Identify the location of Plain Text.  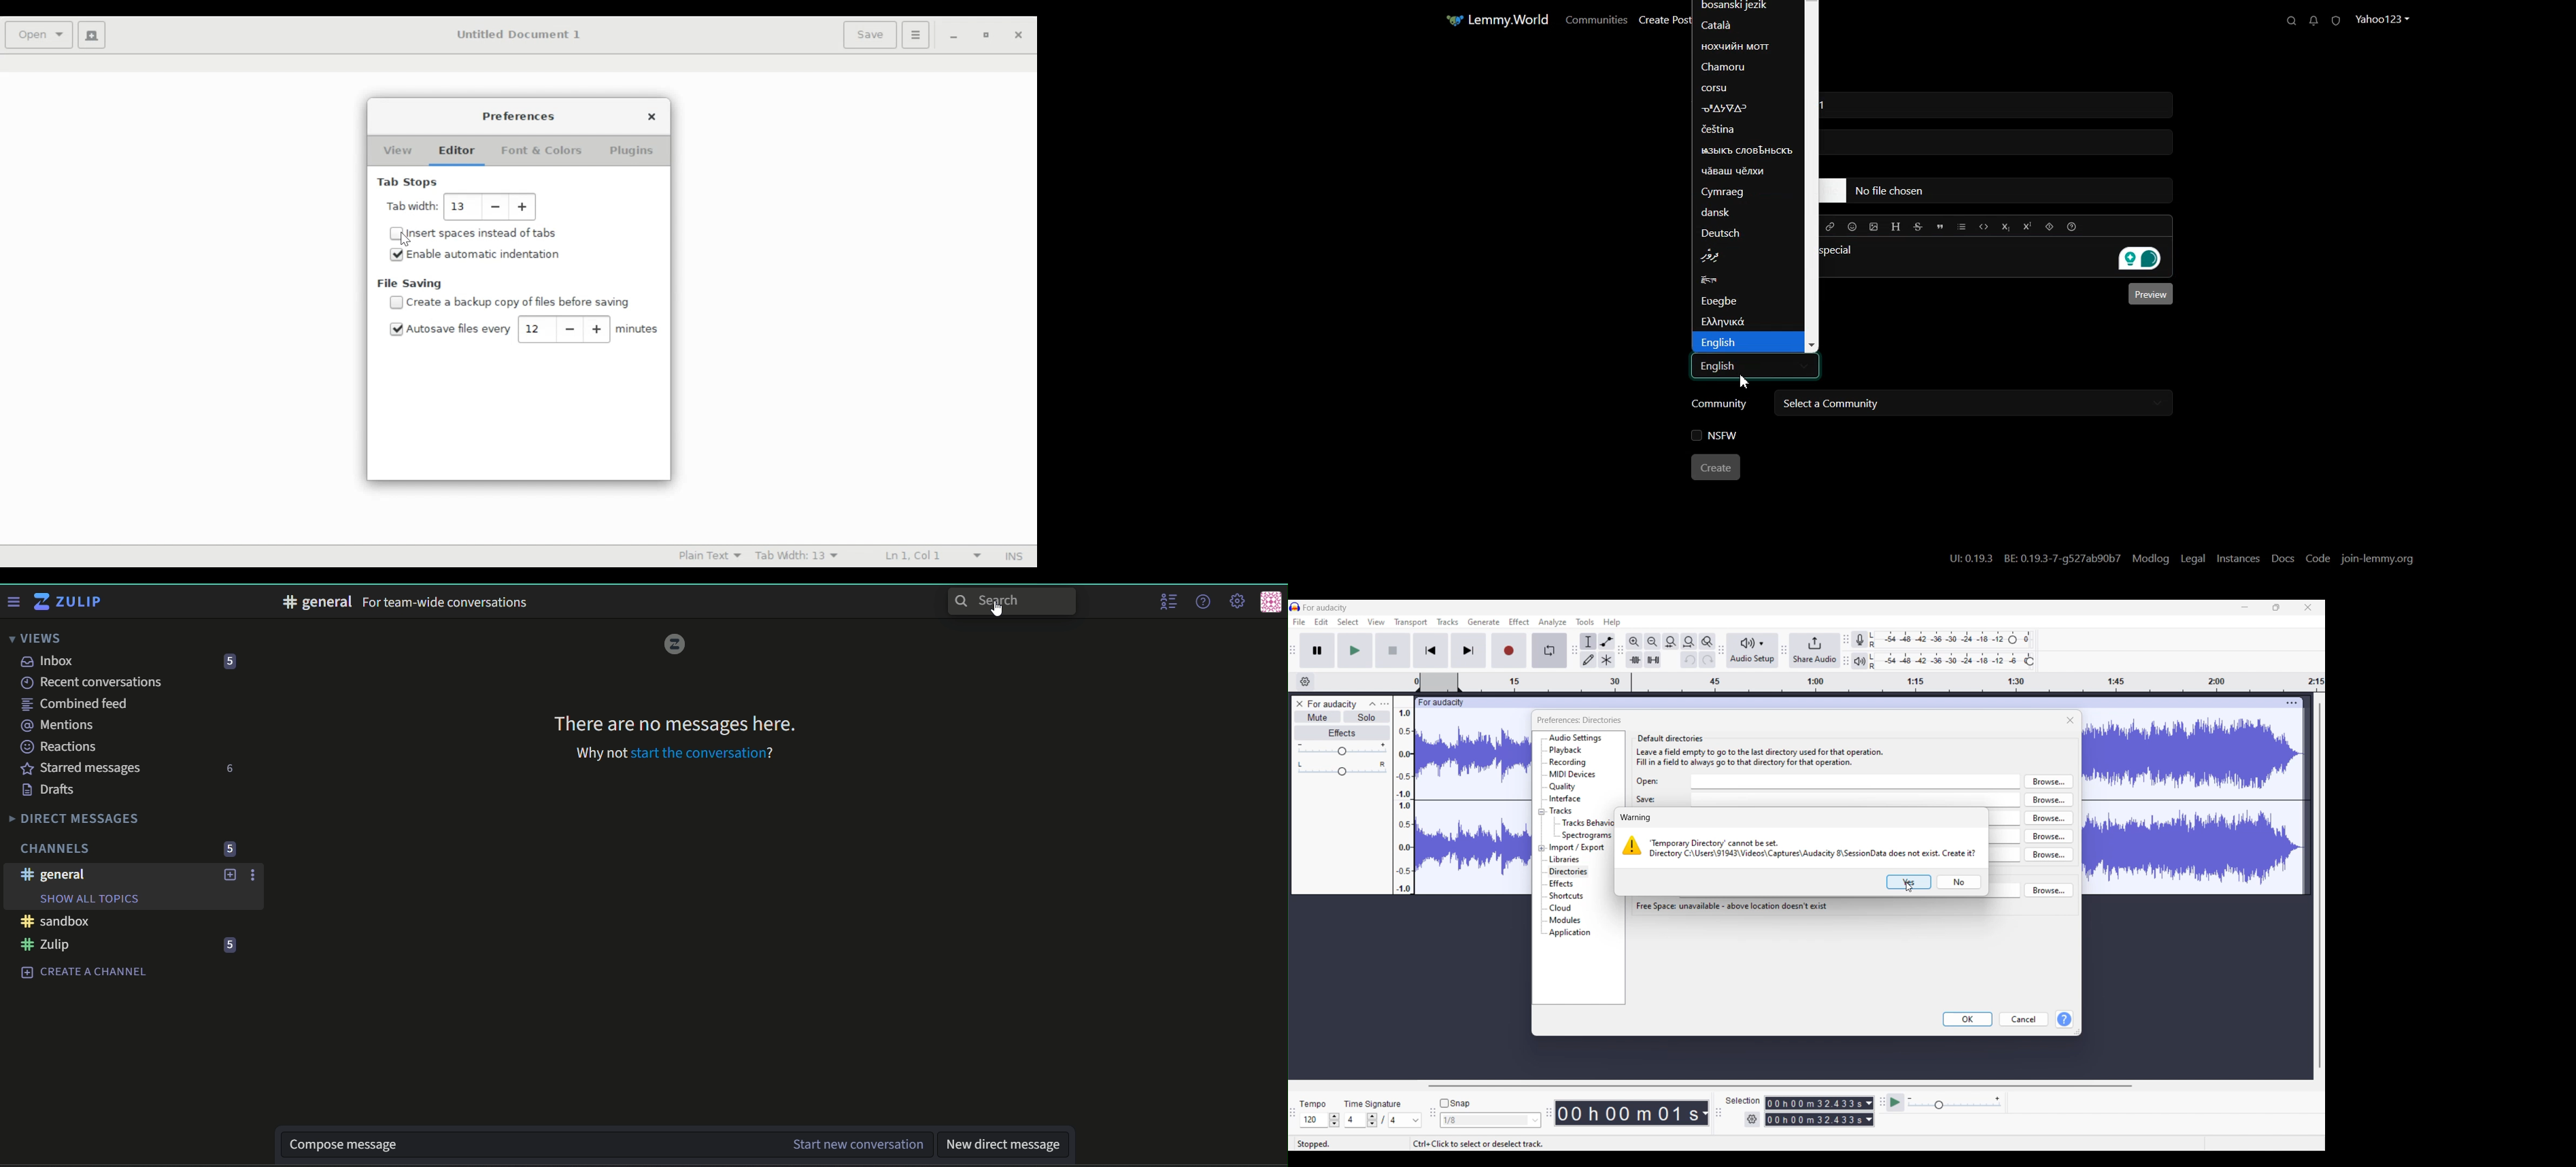
(708, 555).